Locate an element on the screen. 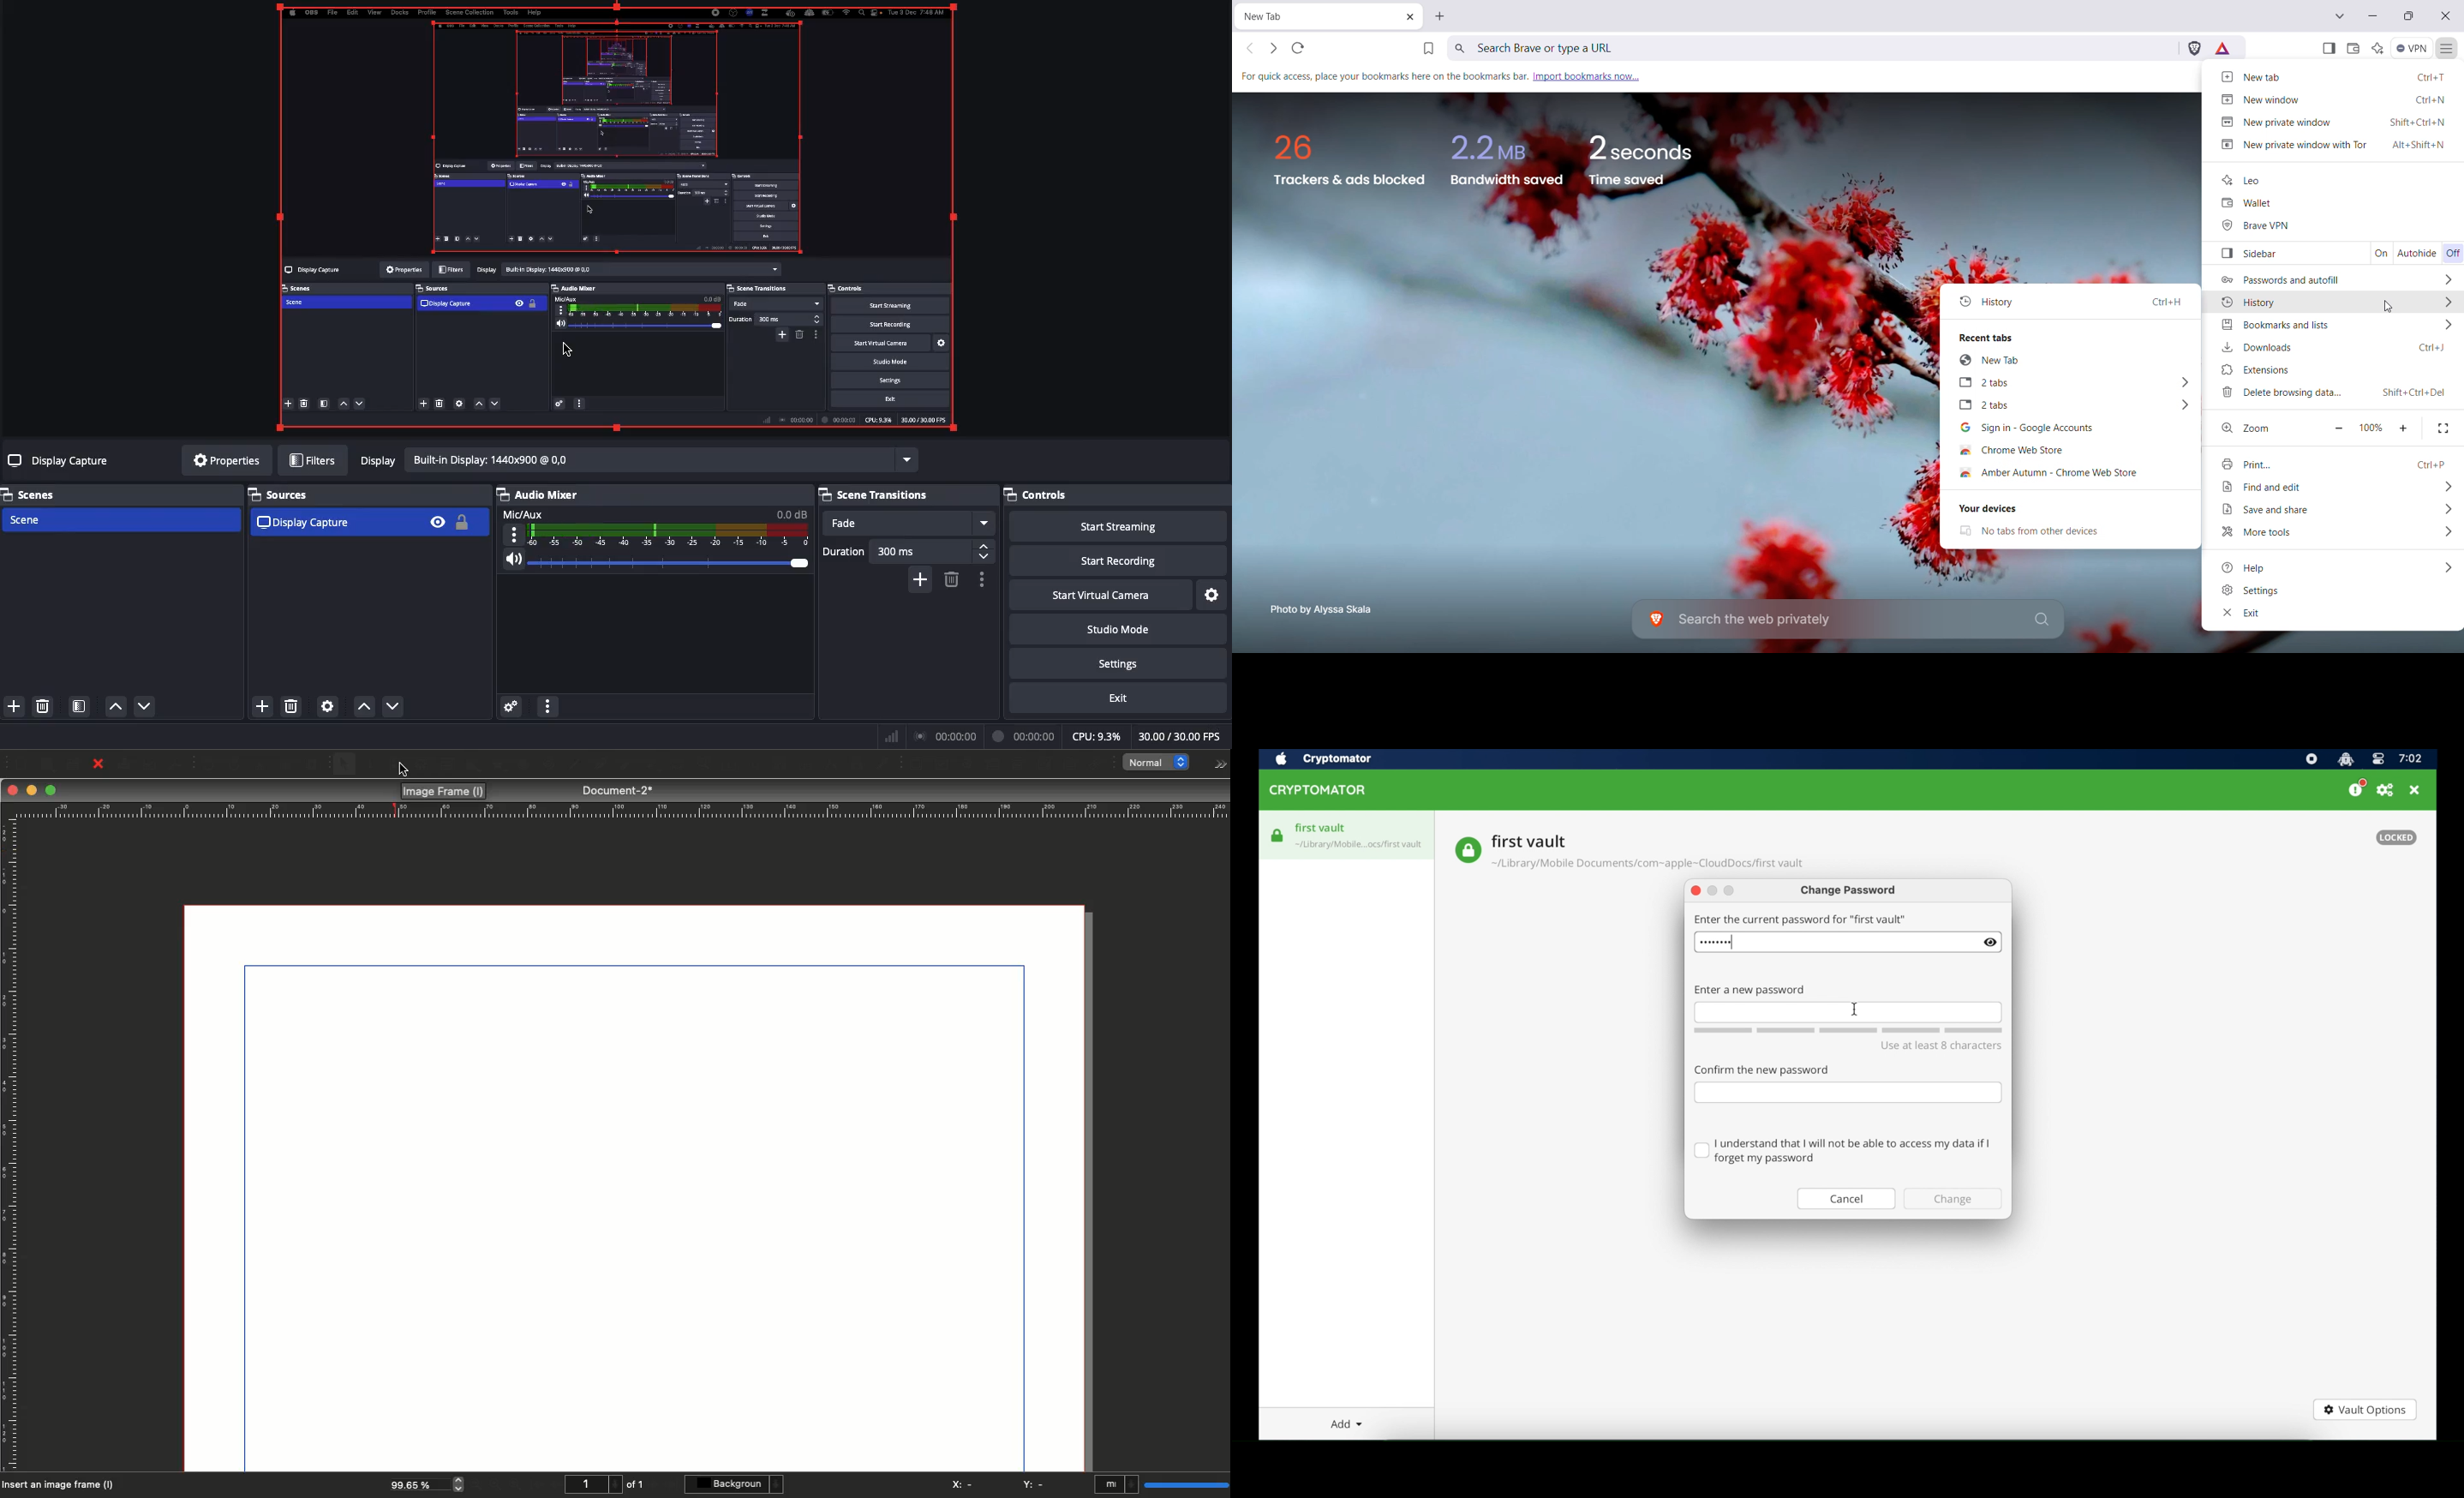  delete is located at coordinates (954, 583).